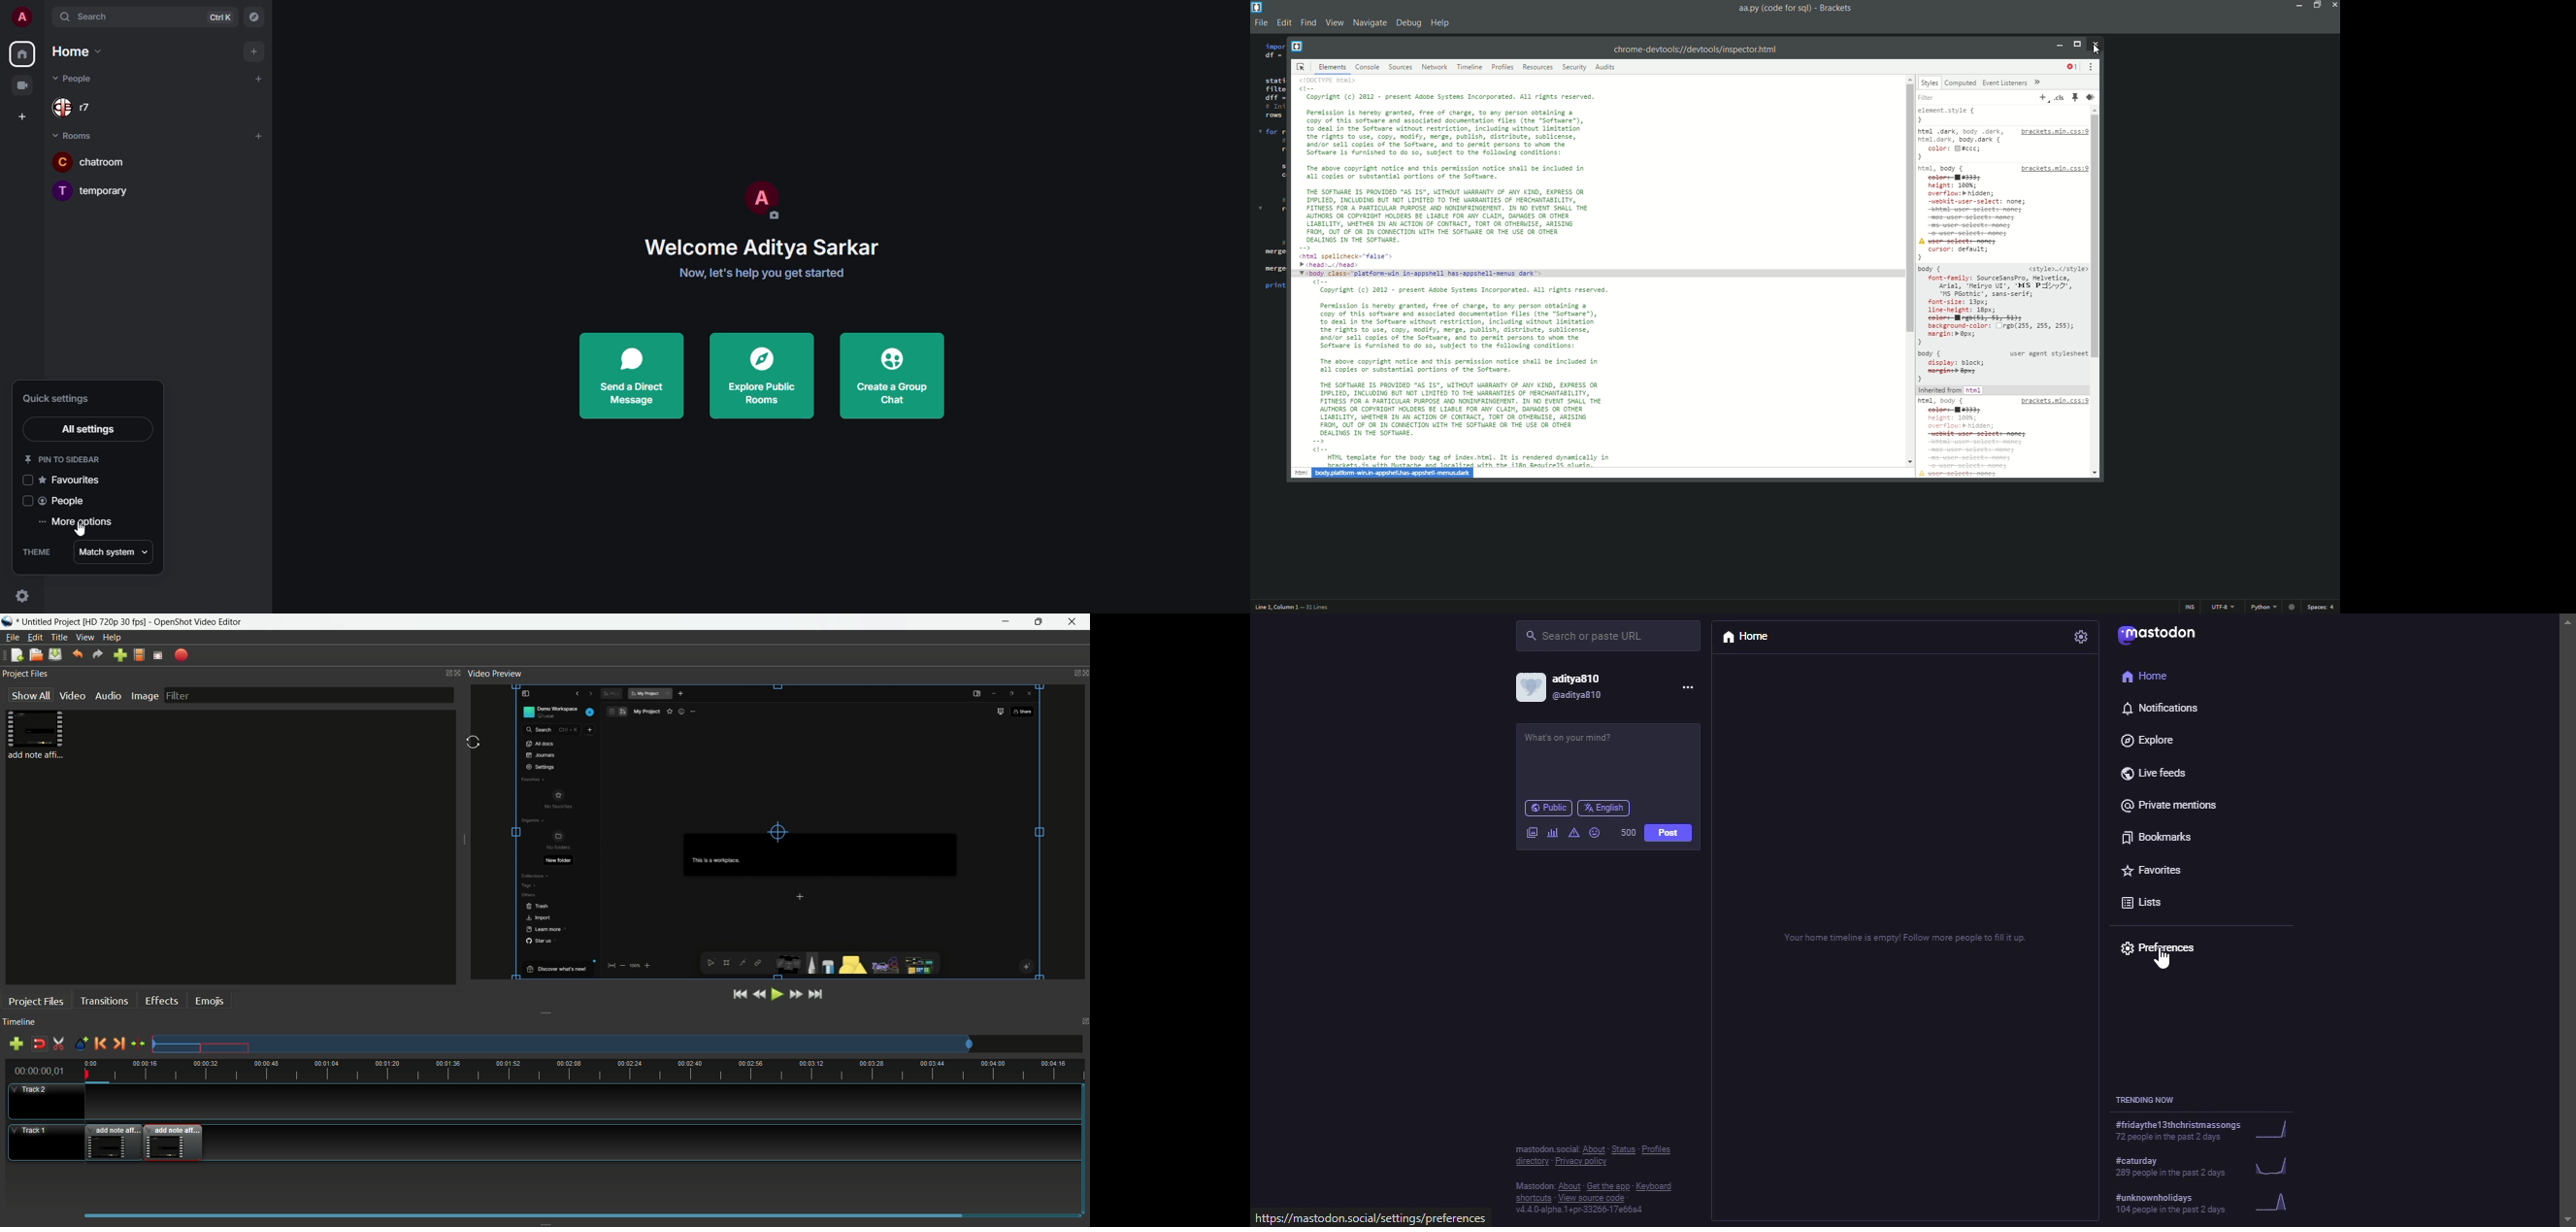 Image resolution: width=2576 pixels, height=1232 pixels. What do you see at coordinates (21, 594) in the screenshot?
I see `quick settings` at bounding box center [21, 594].